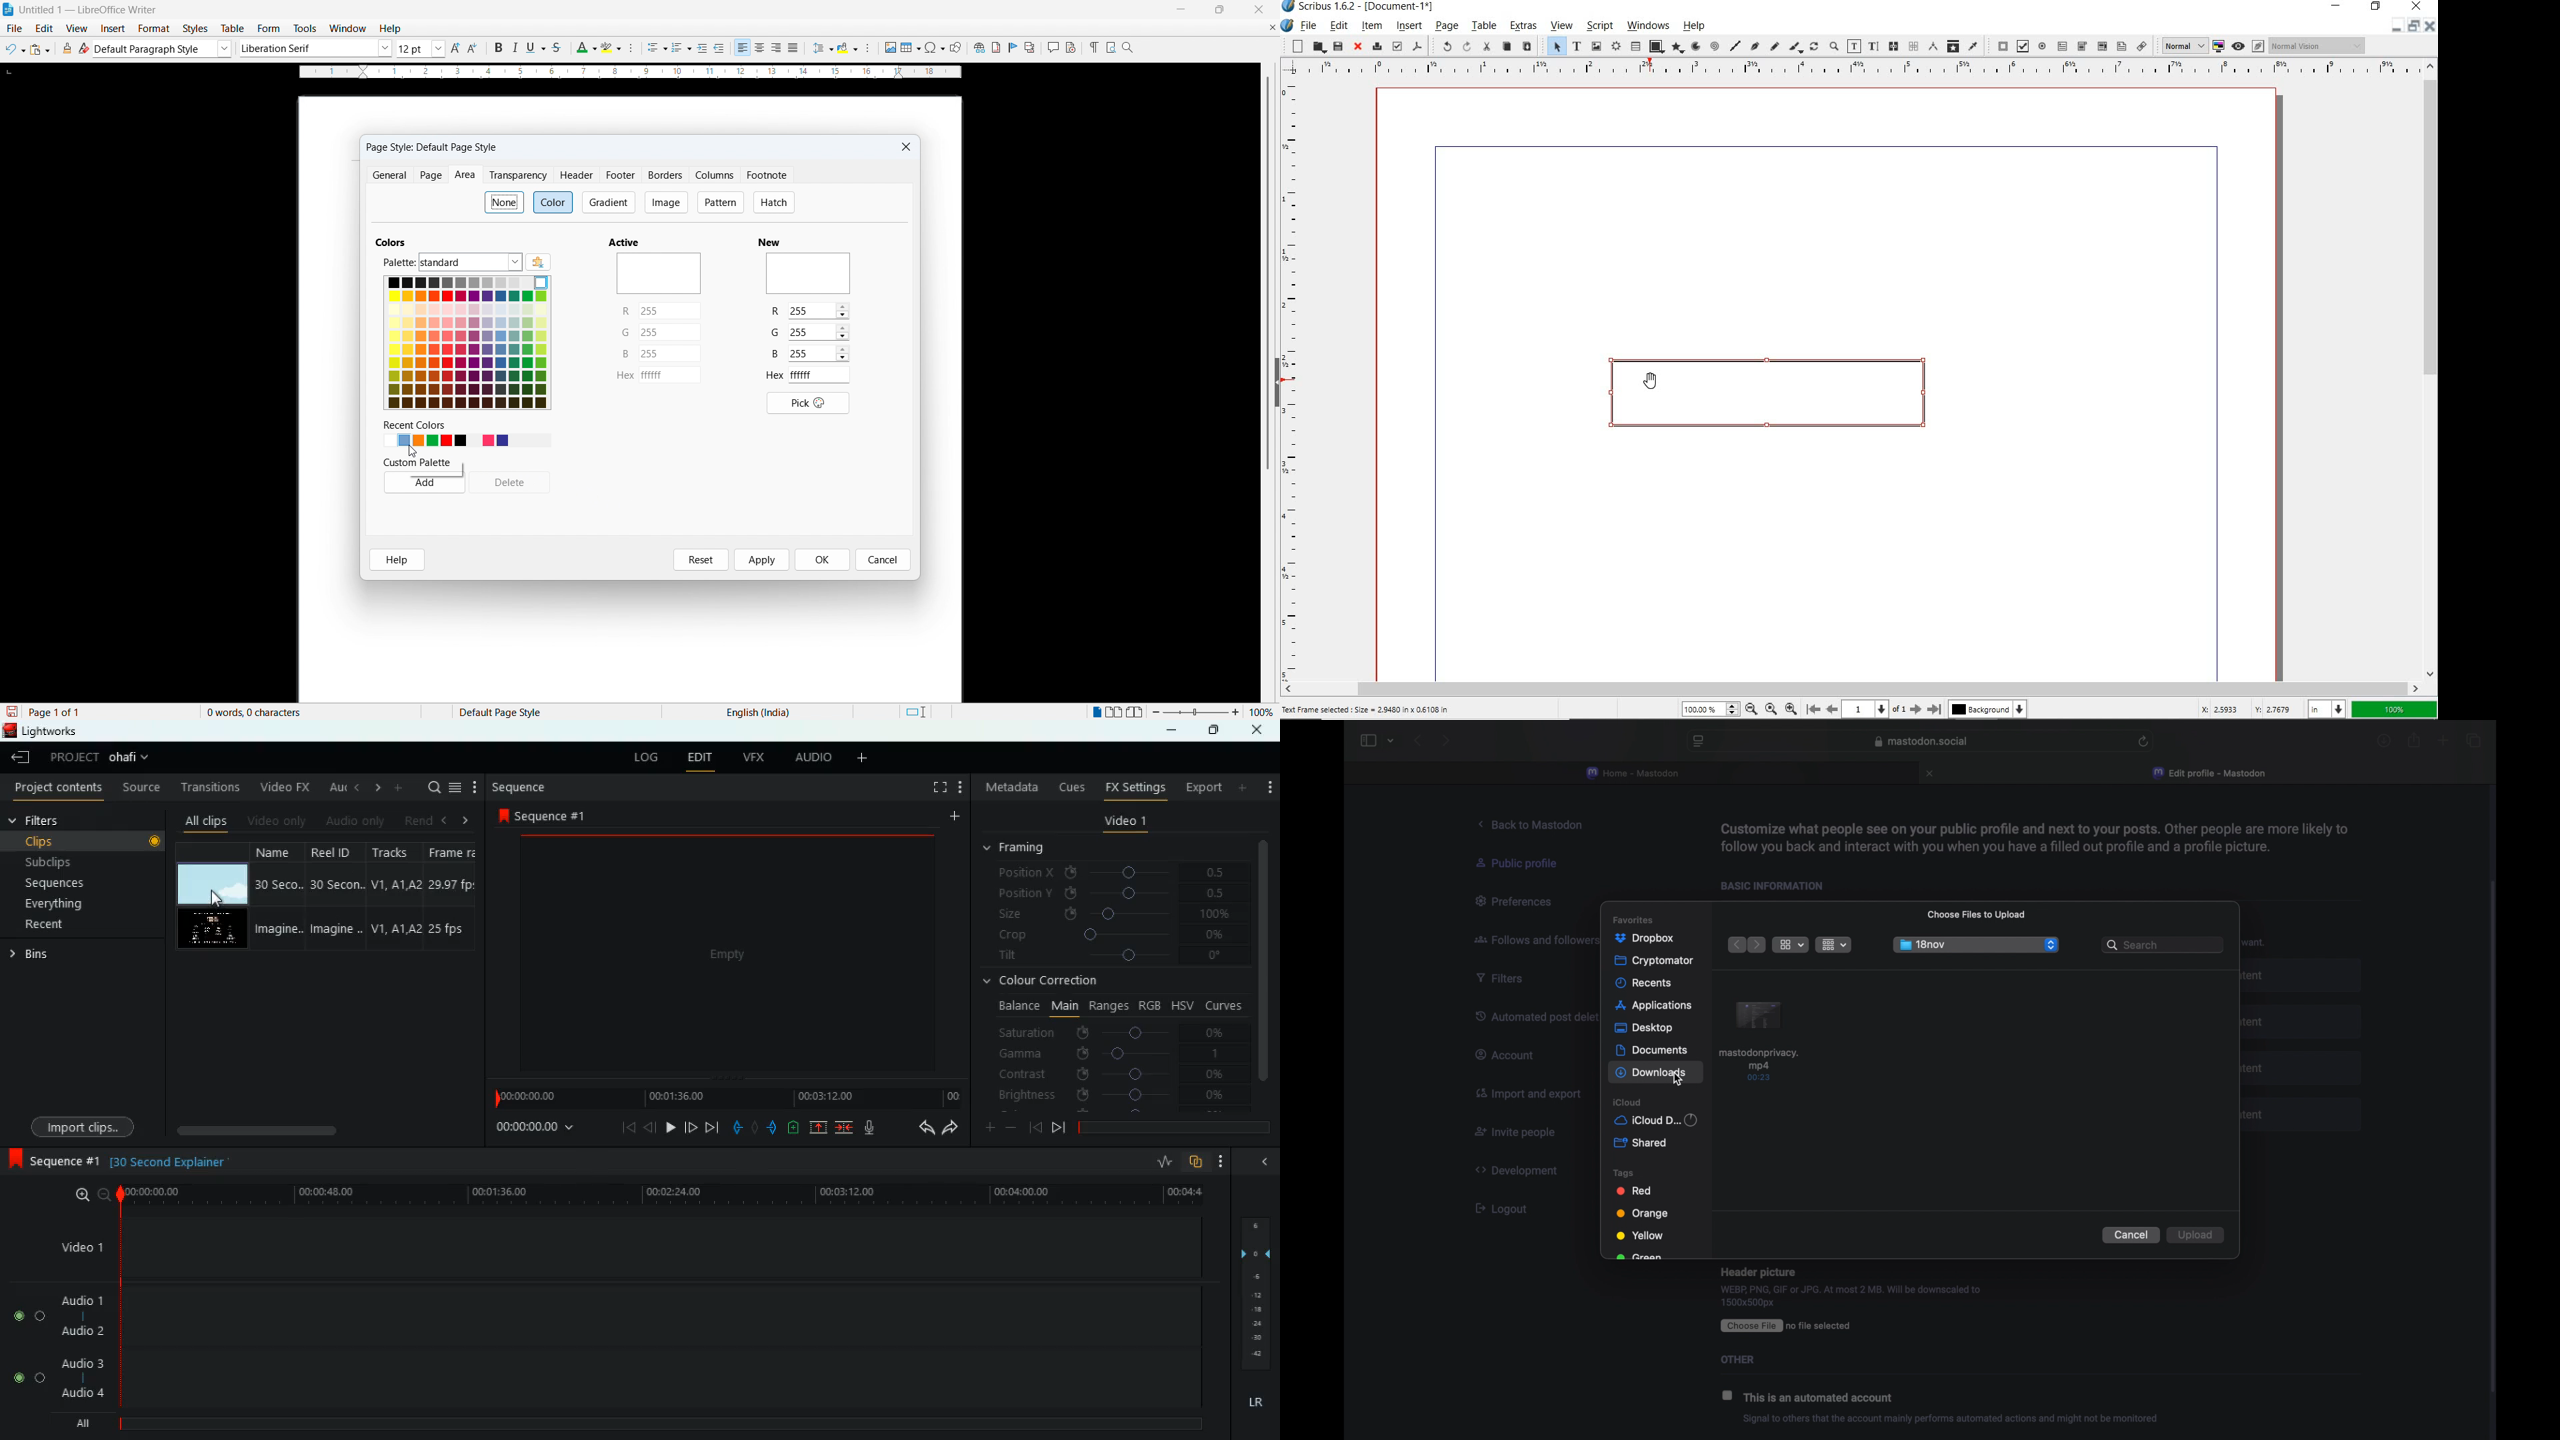  Describe the element at coordinates (1222, 1162) in the screenshot. I see `more` at that location.